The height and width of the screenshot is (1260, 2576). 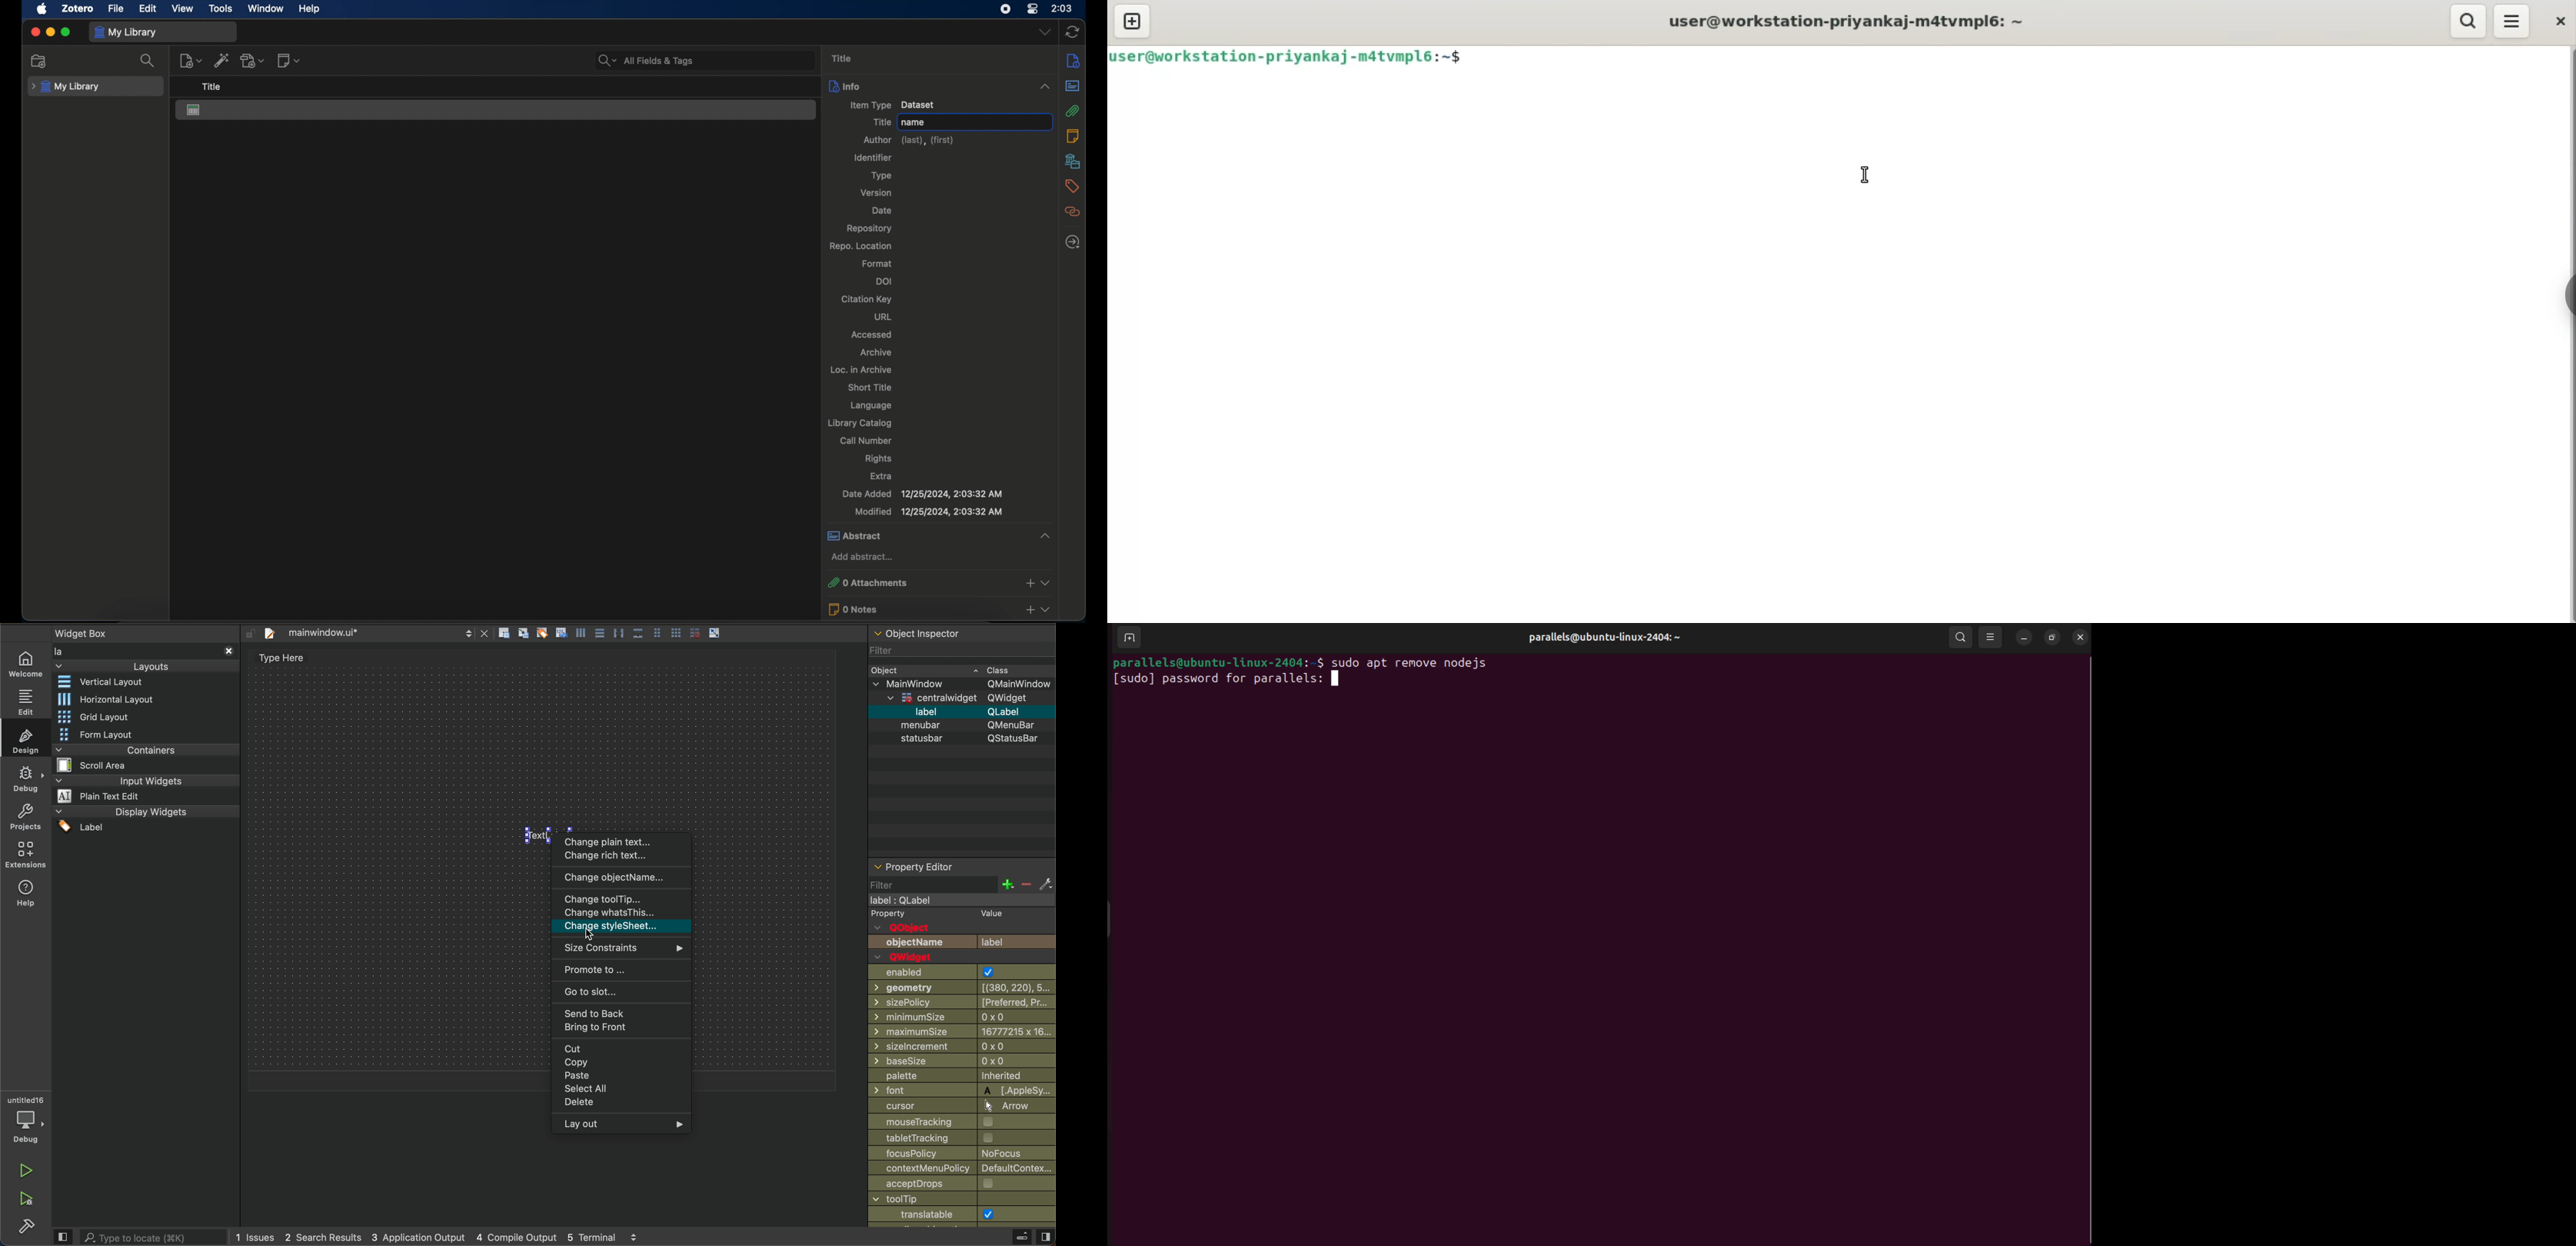 What do you see at coordinates (1046, 31) in the screenshot?
I see `dropdown` at bounding box center [1046, 31].